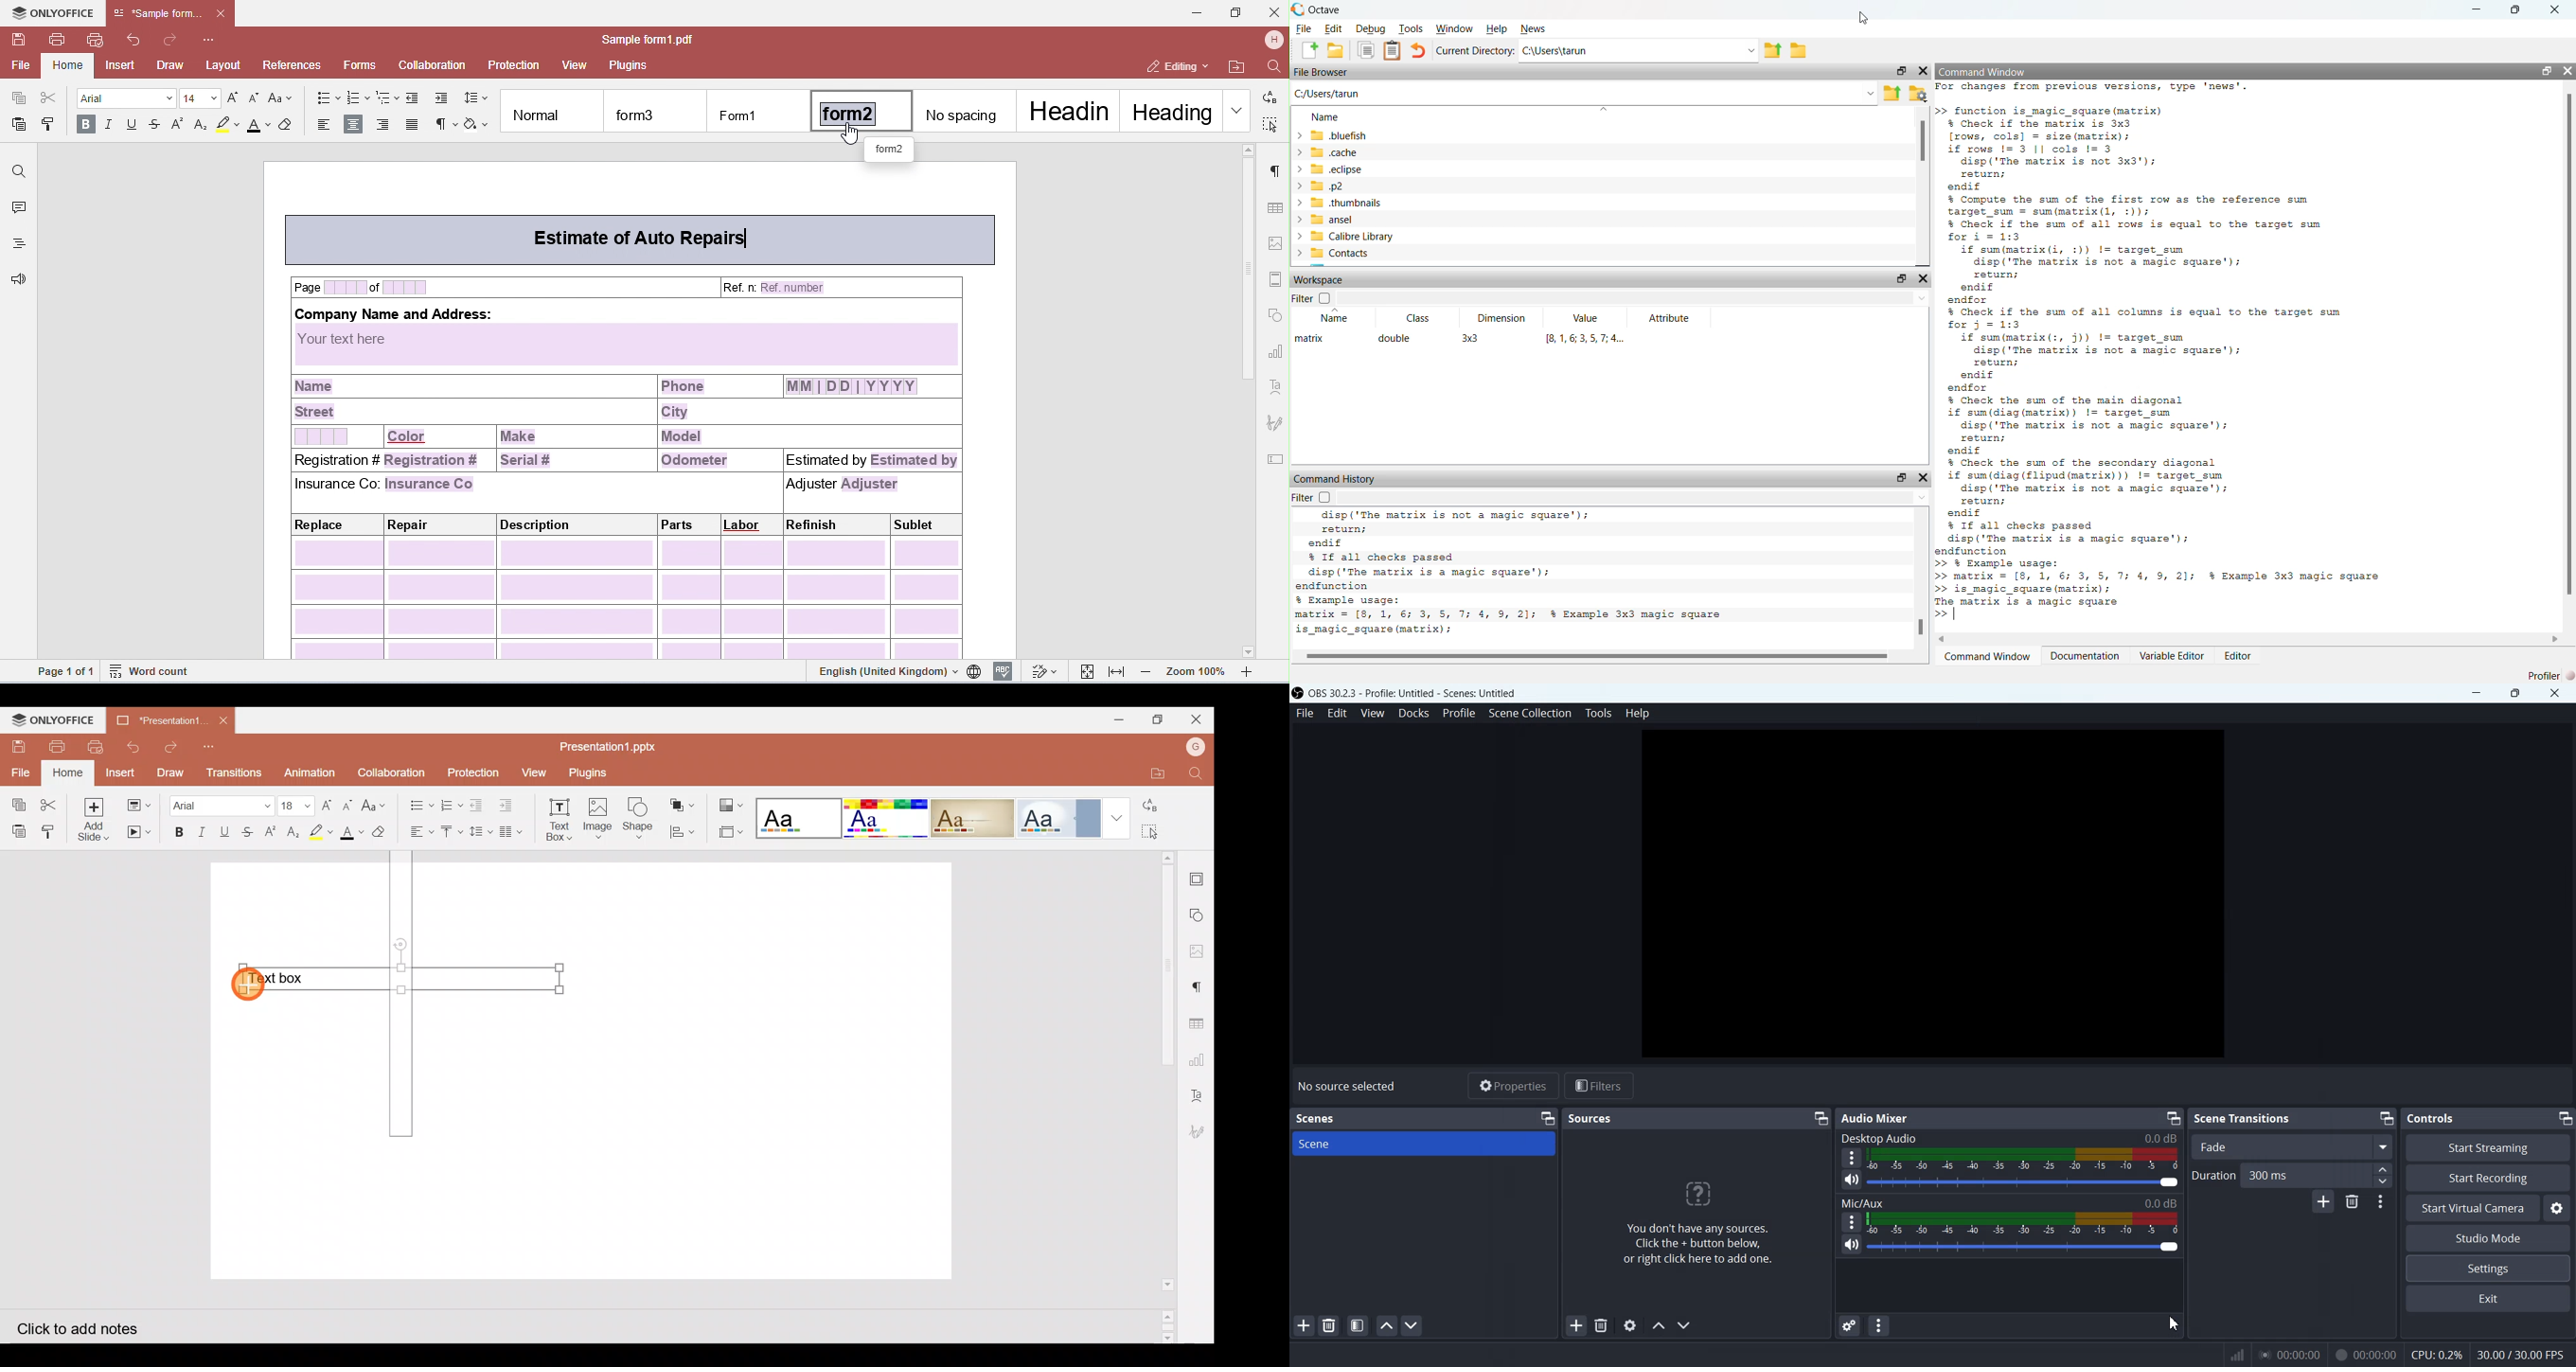  What do you see at coordinates (1413, 714) in the screenshot?
I see `Docks` at bounding box center [1413, 714].